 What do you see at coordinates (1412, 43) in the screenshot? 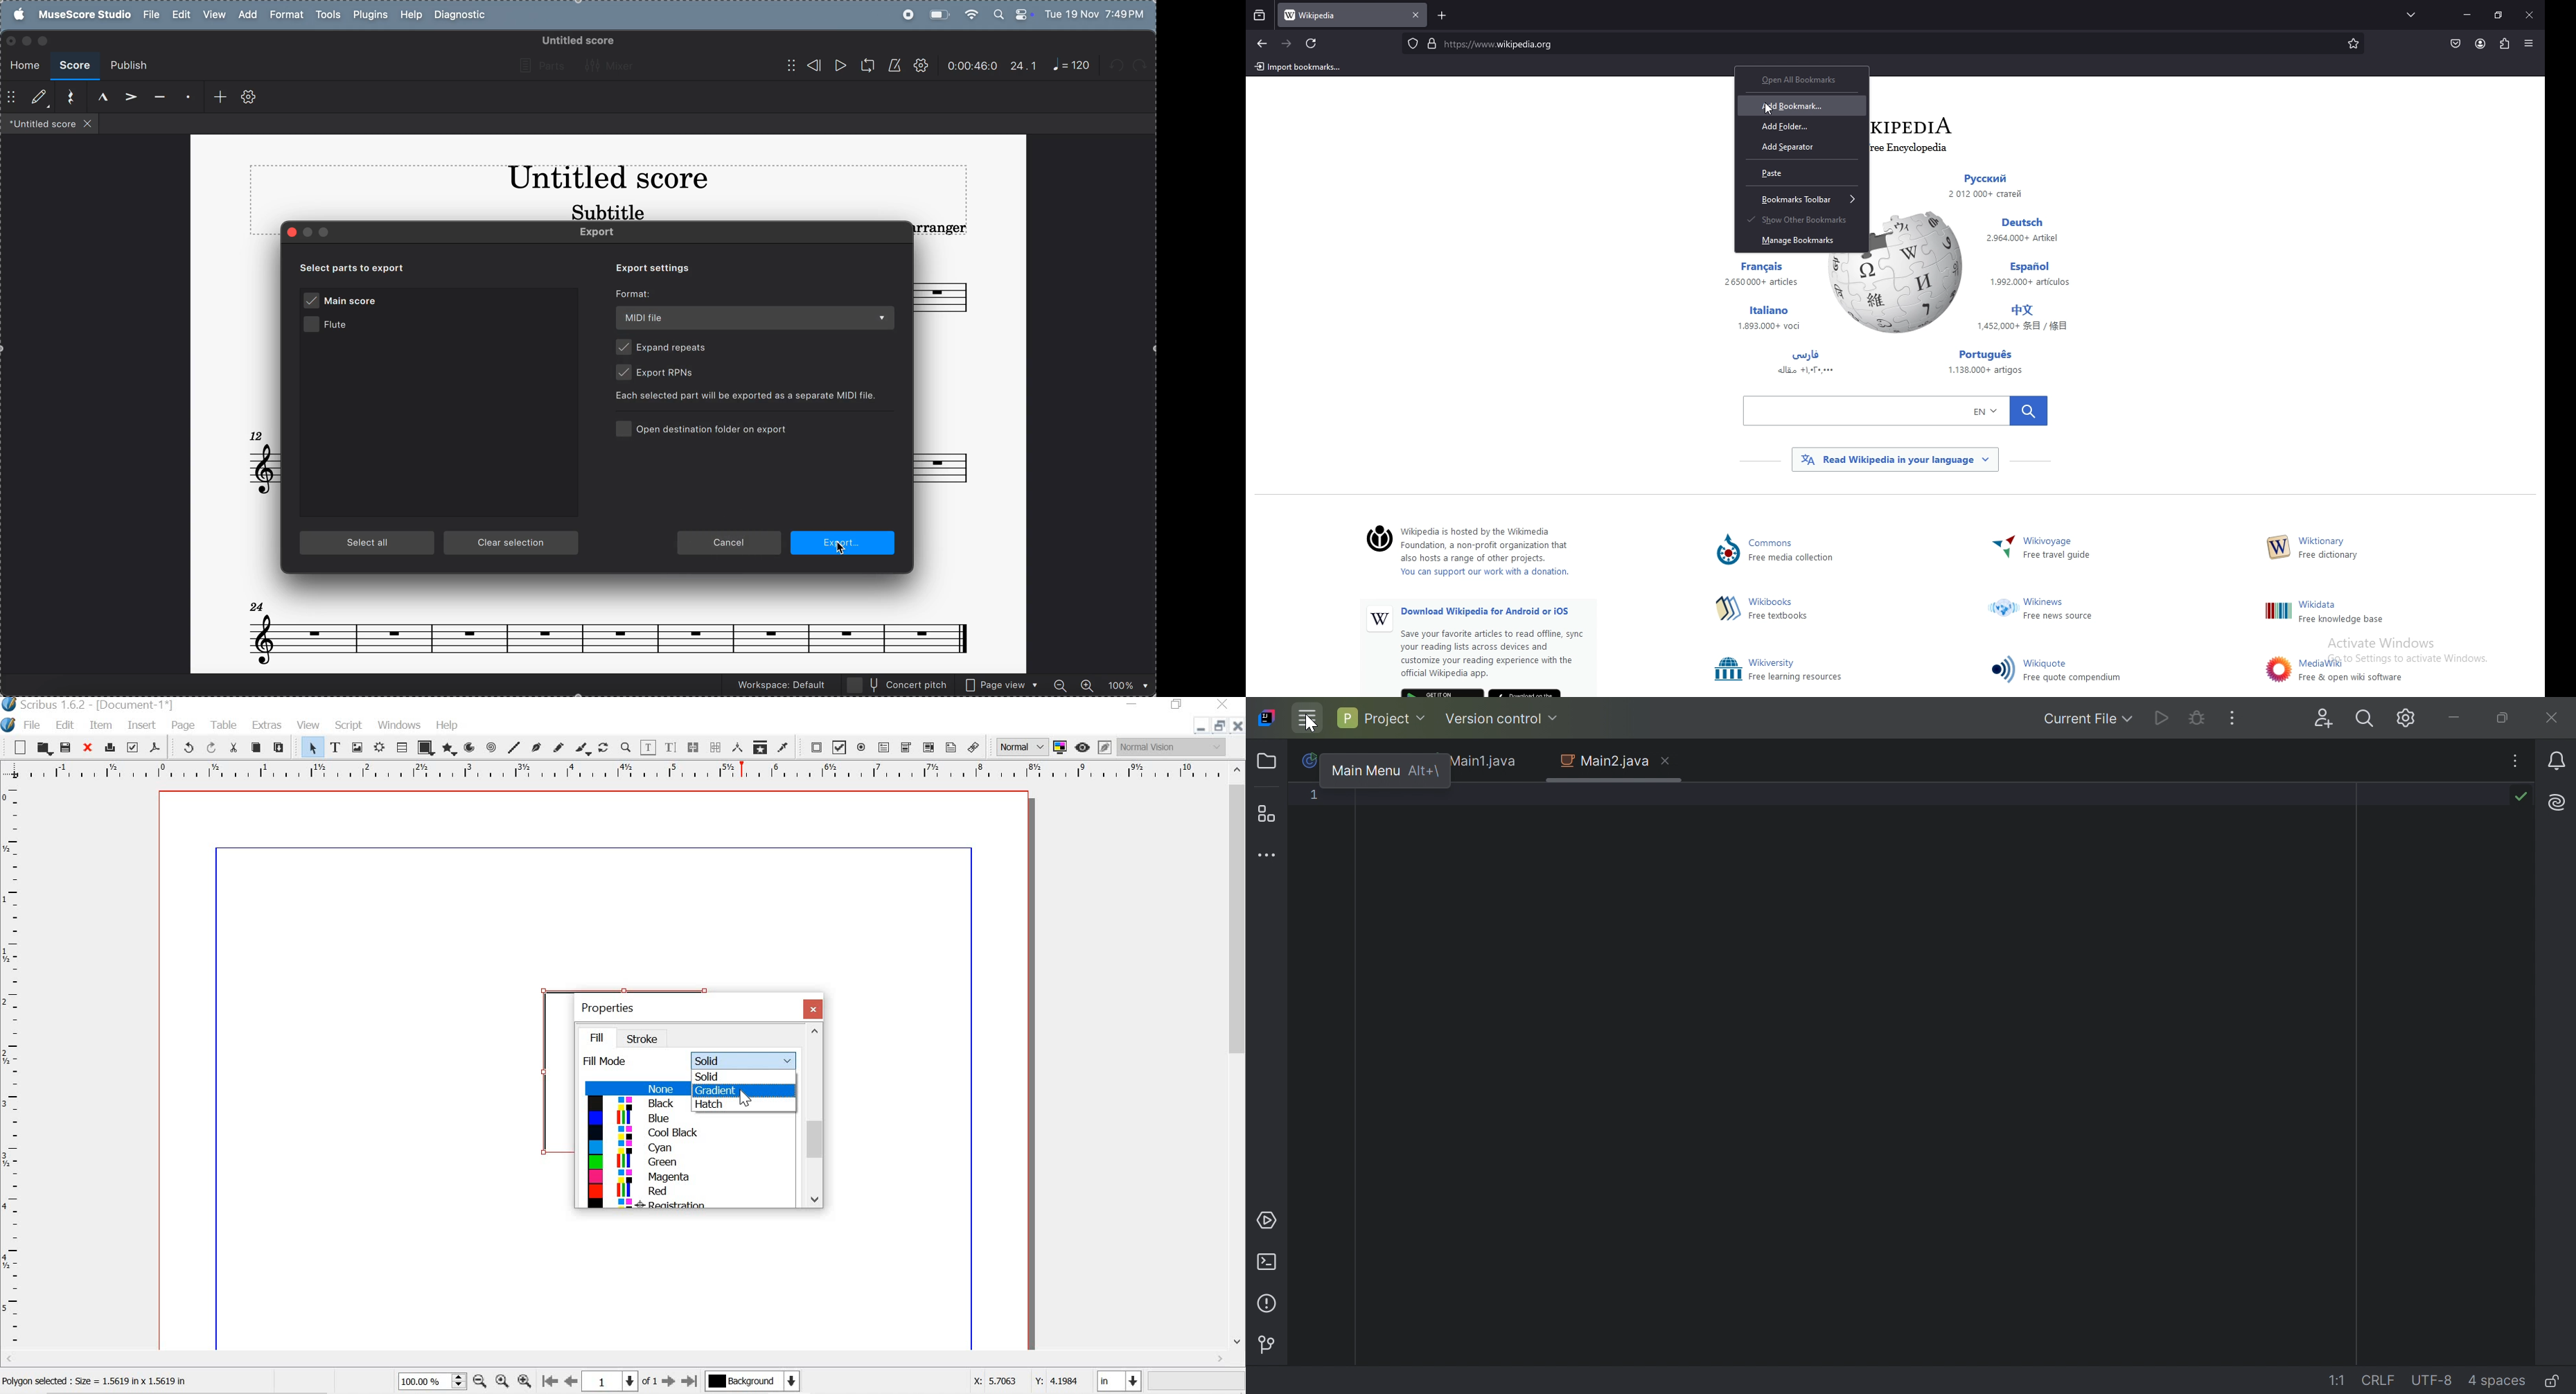
I see `protected` at bounding box center [1412, 43].